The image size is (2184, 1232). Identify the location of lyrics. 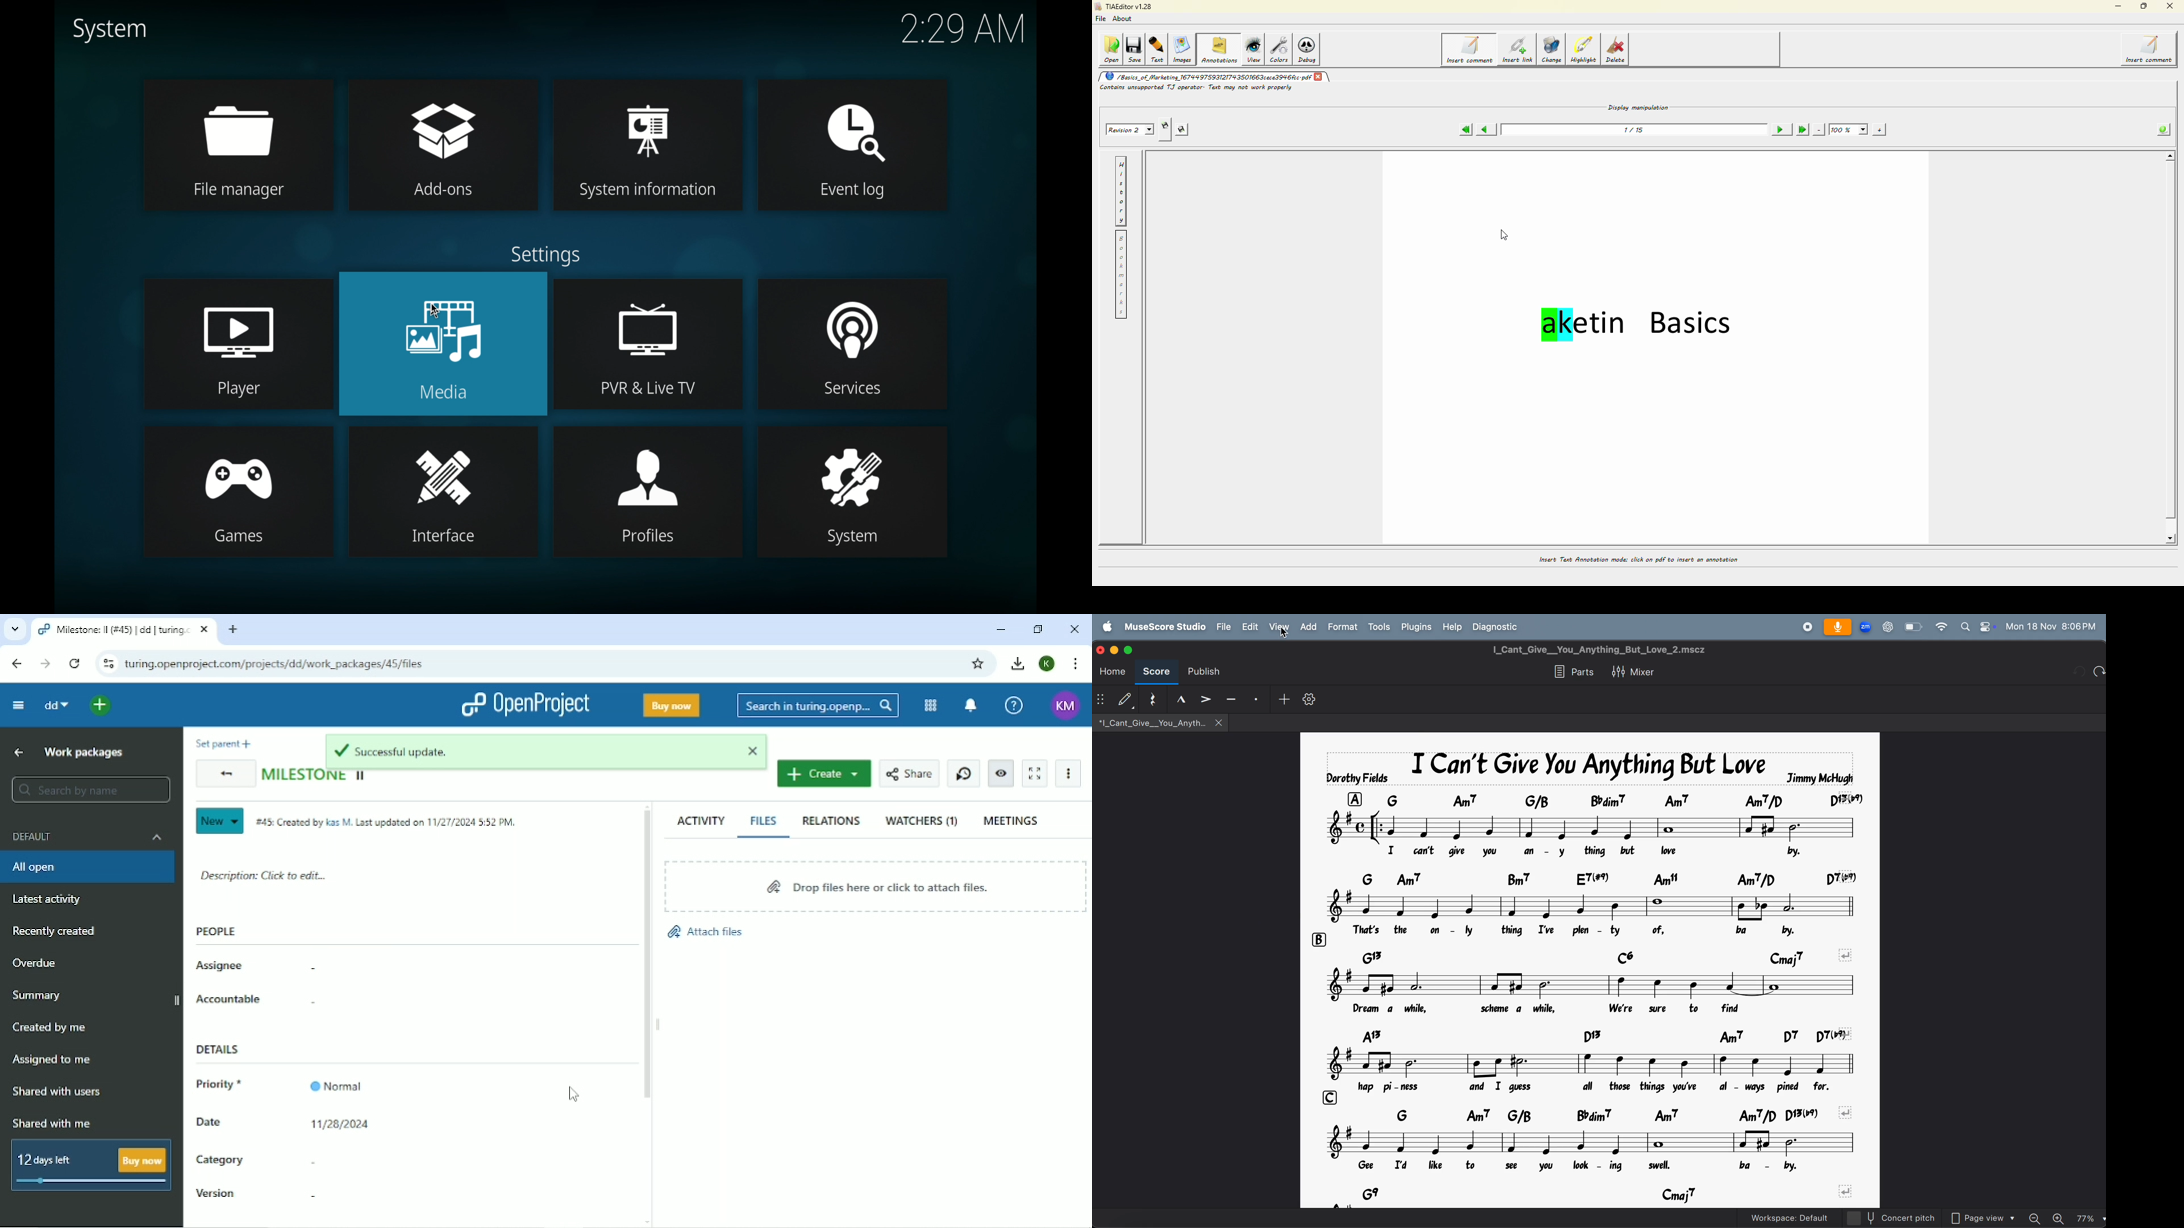
(1607, 1088).